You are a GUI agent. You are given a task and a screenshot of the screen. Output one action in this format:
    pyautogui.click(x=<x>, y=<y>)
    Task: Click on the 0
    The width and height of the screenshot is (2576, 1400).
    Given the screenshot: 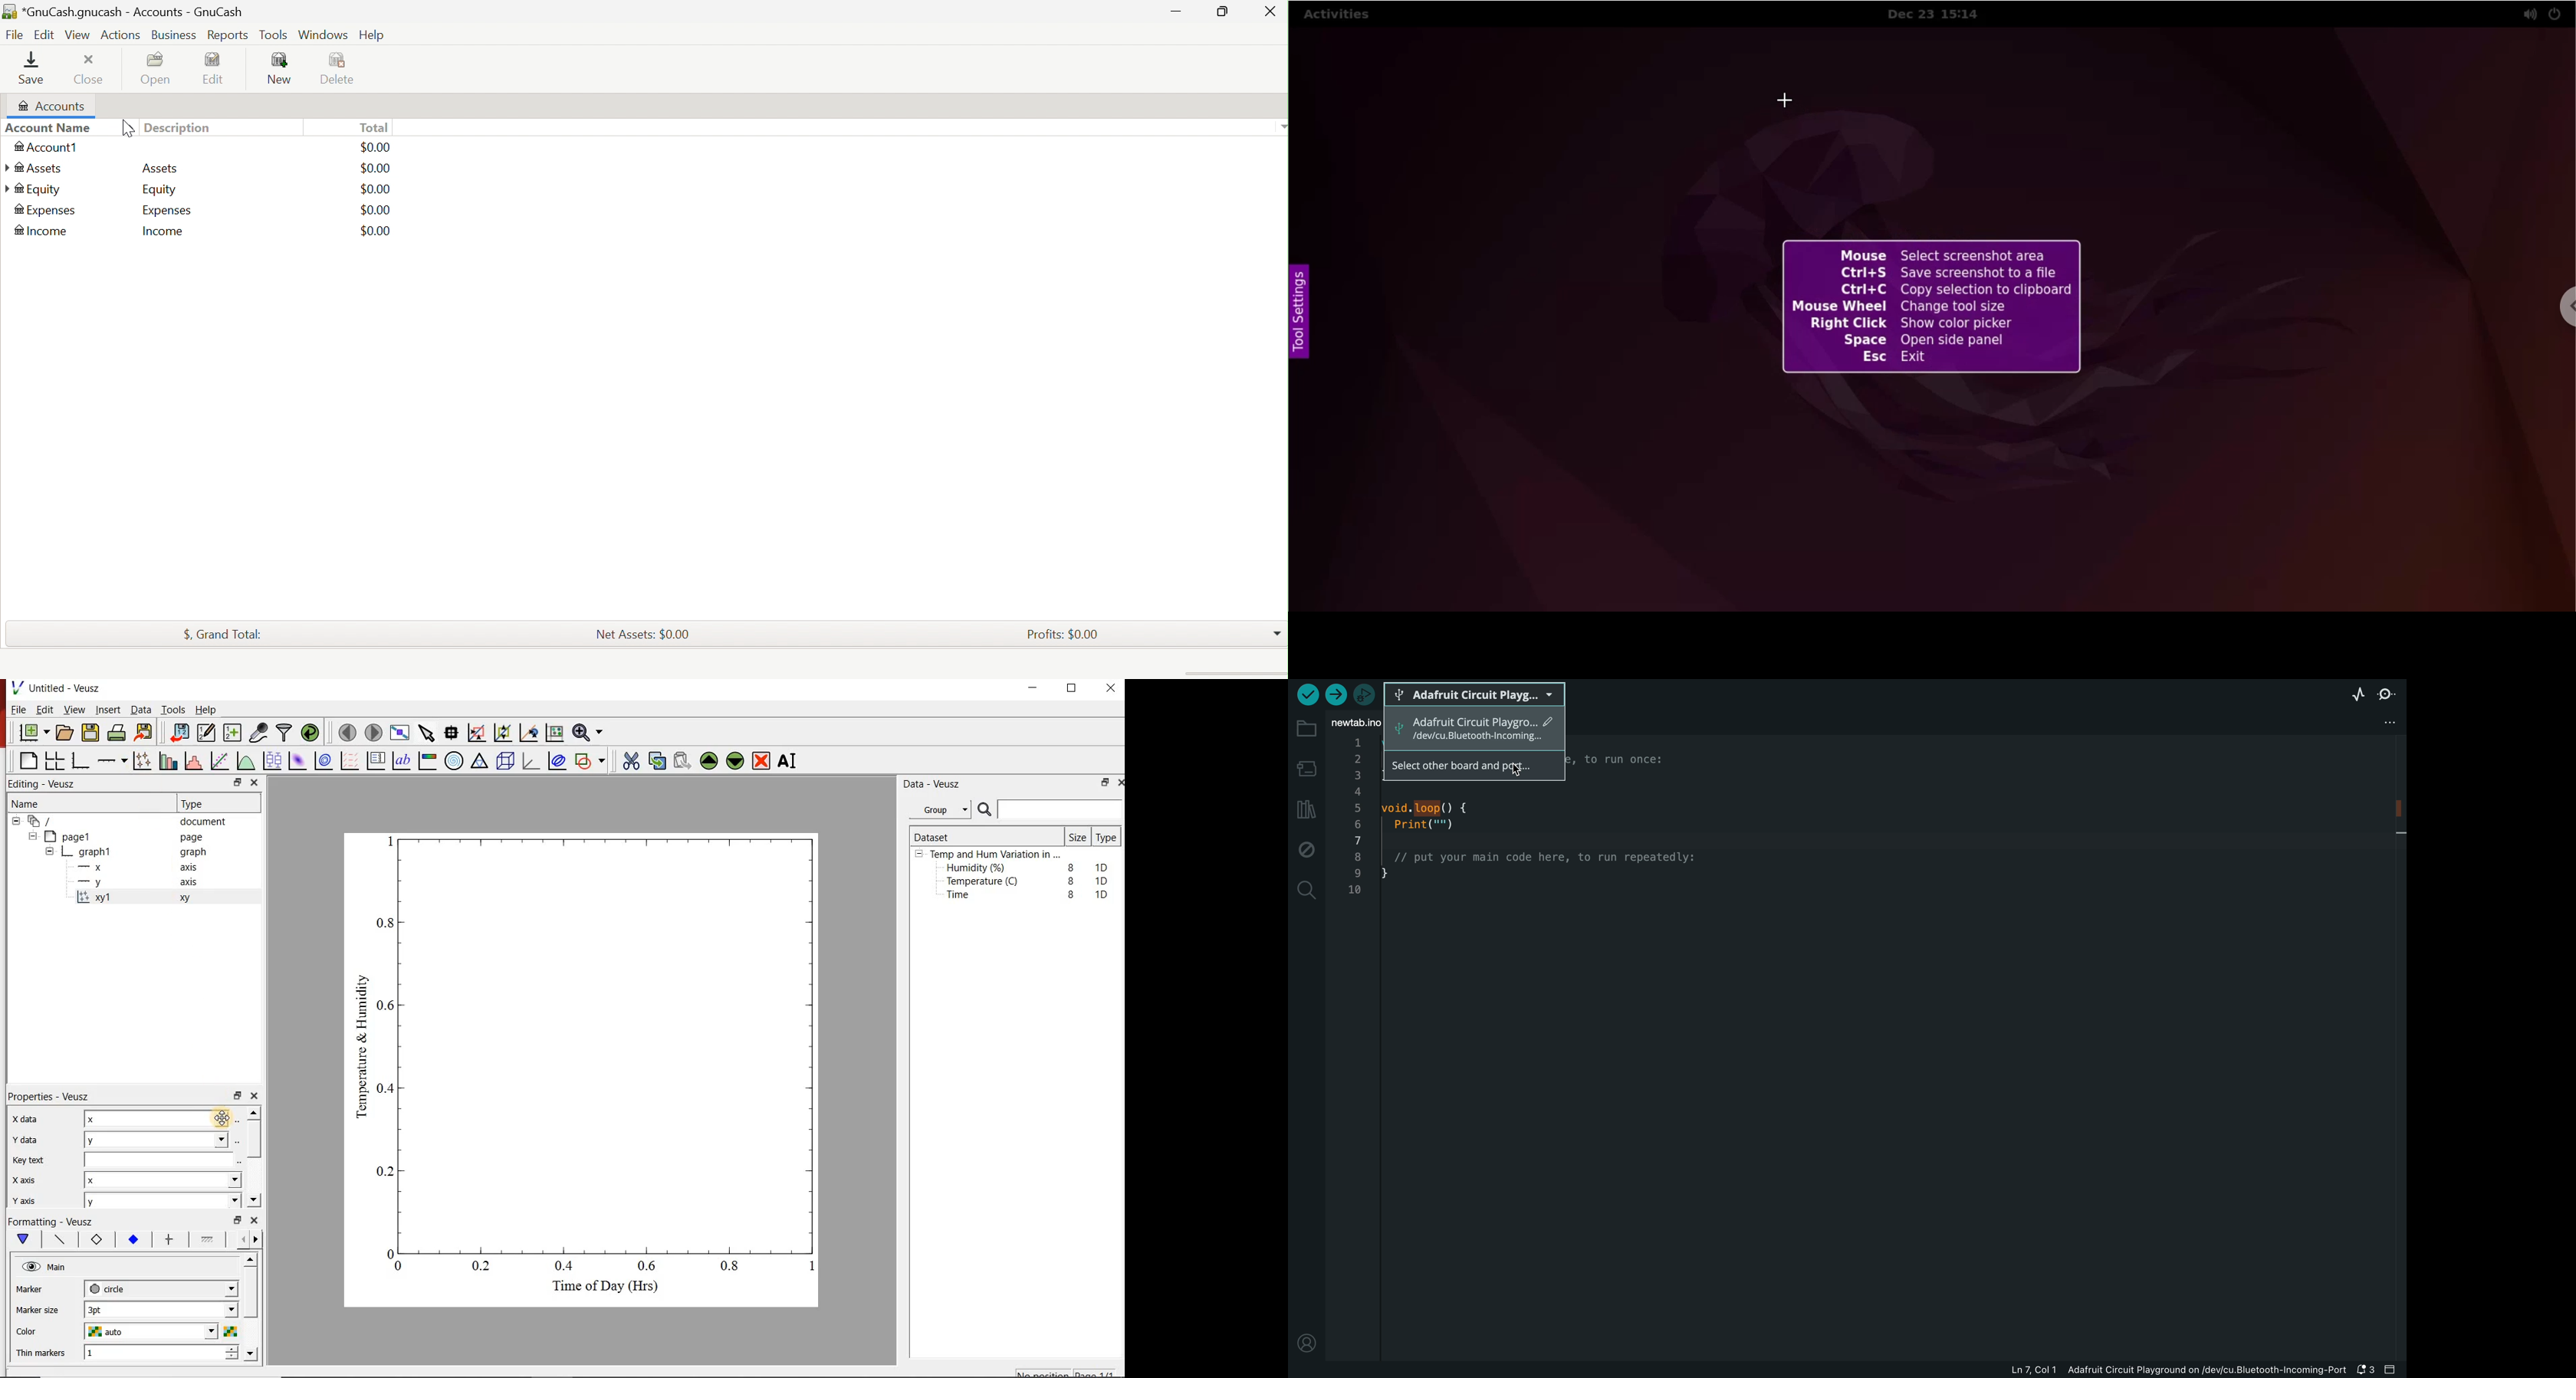 What is the action you would take?
    pyautogui.click(x=399, y=1266)
    